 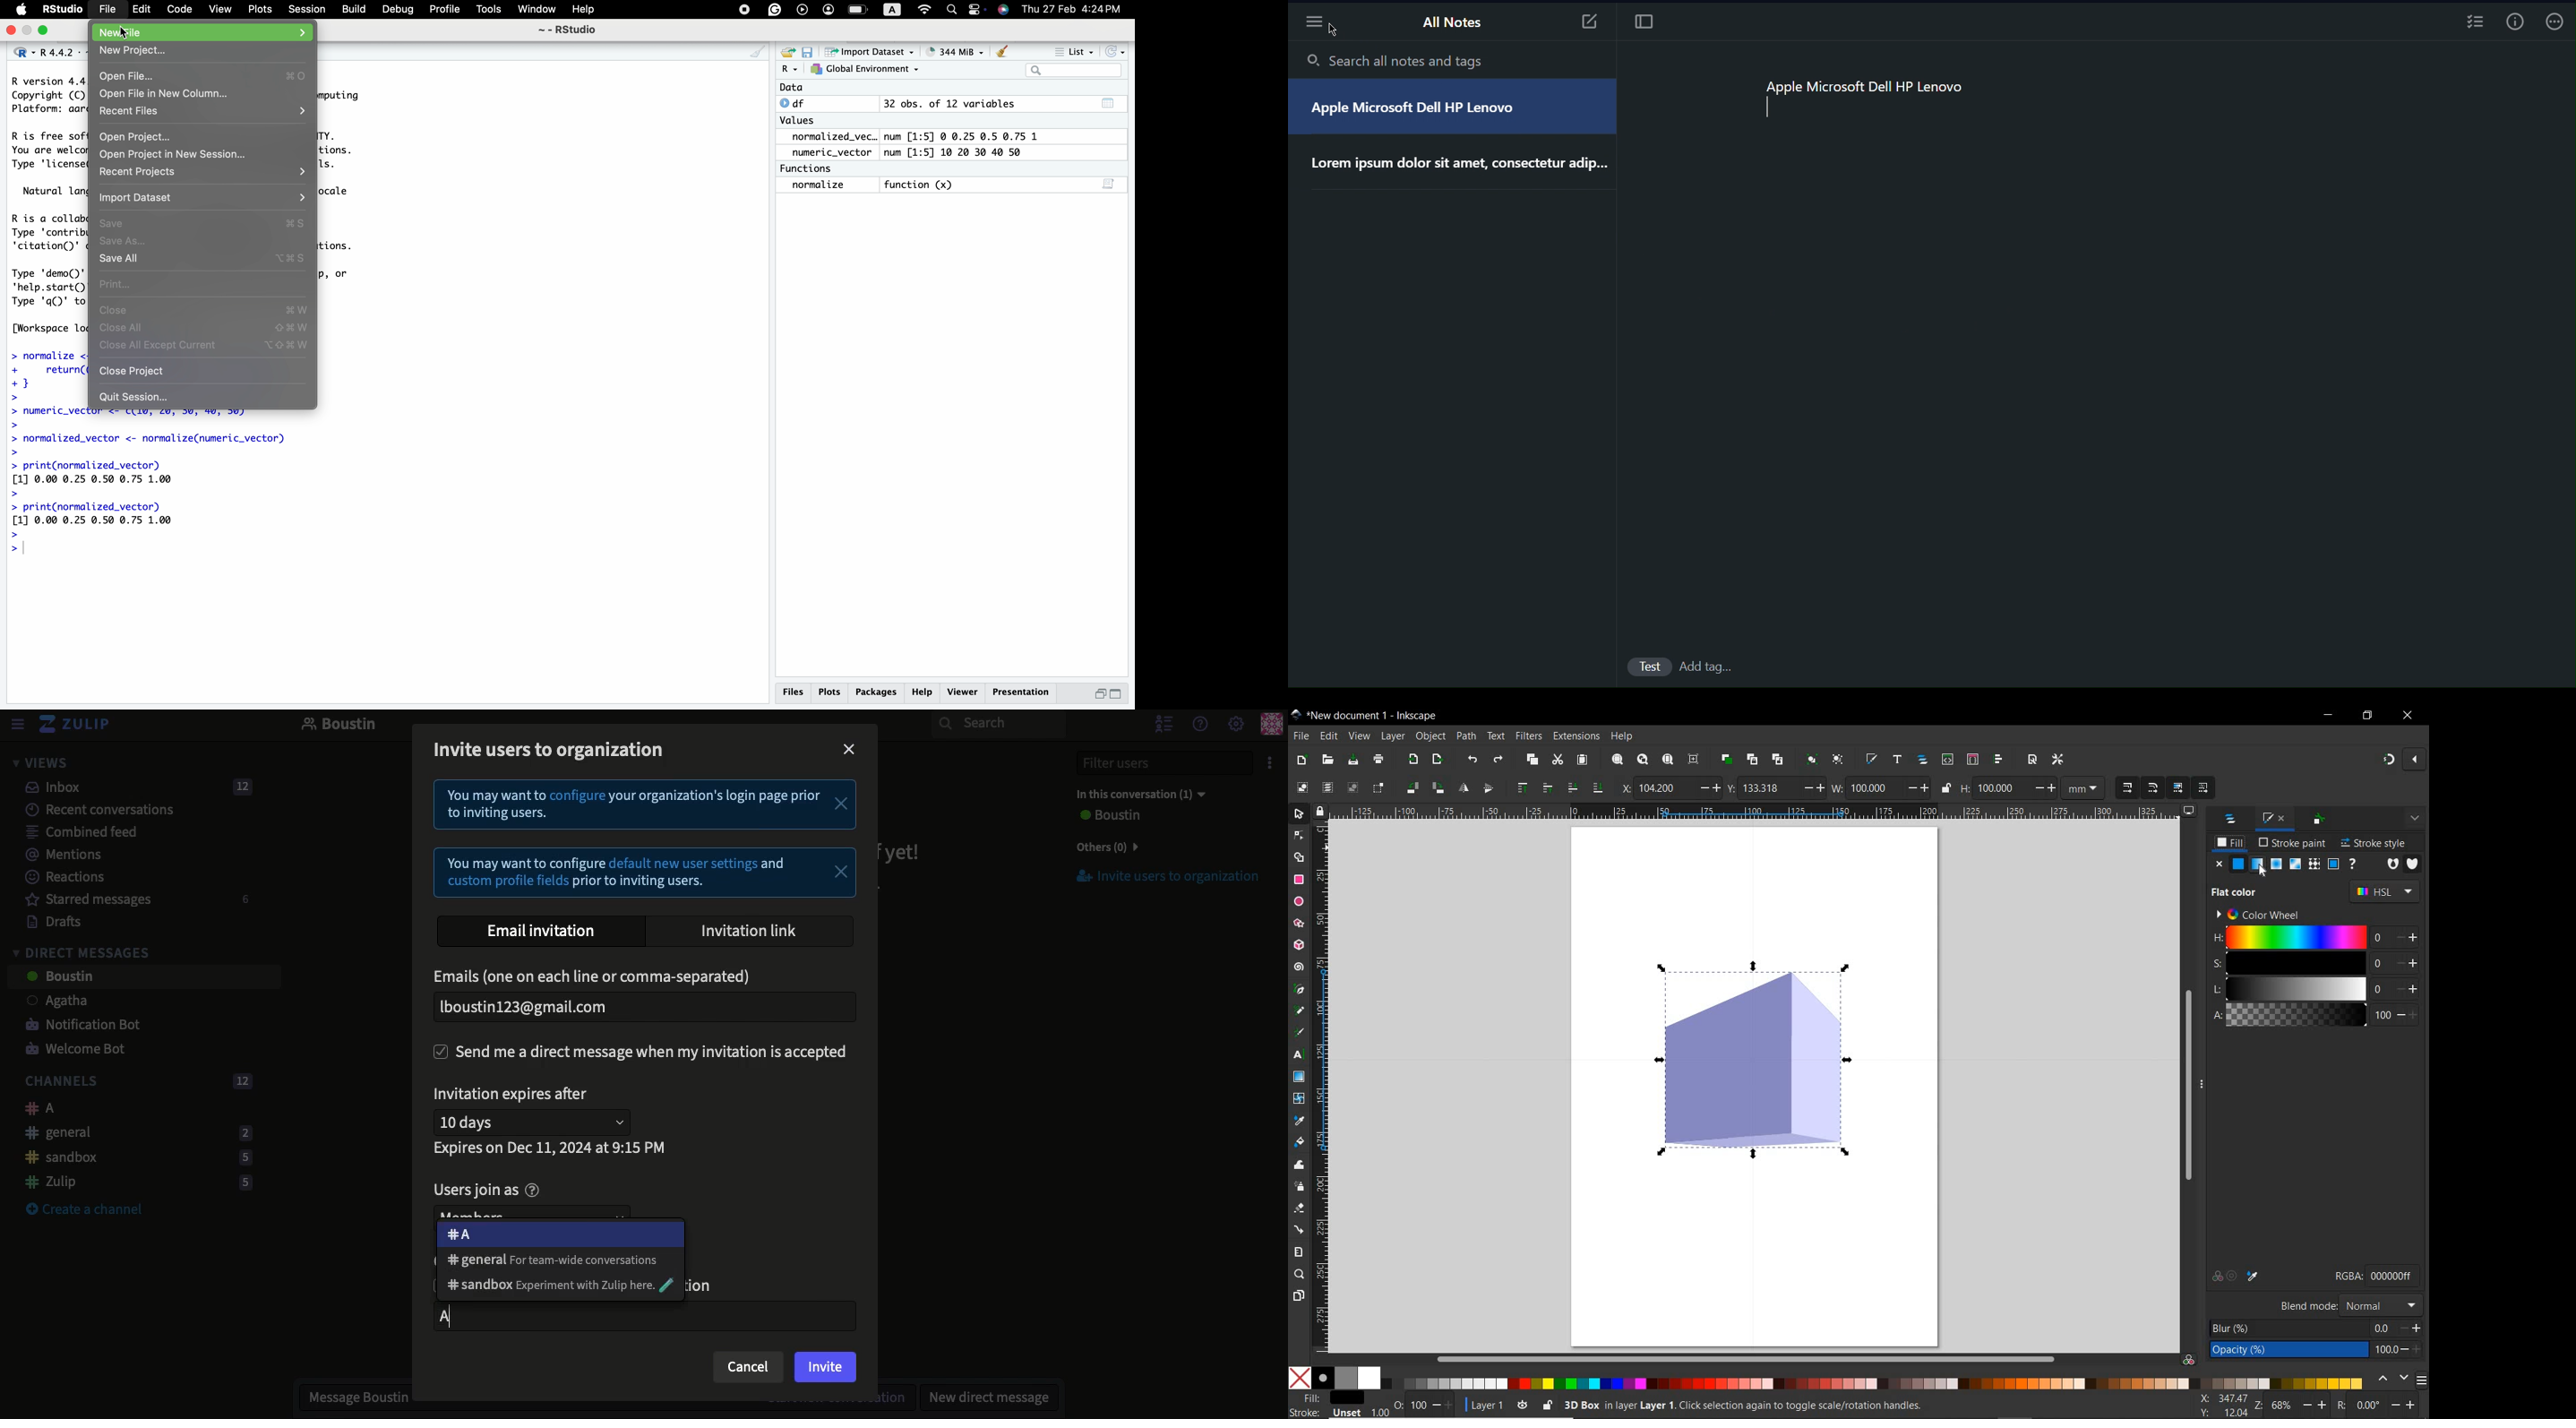 I want to click on A, so click(x=896, y=9).